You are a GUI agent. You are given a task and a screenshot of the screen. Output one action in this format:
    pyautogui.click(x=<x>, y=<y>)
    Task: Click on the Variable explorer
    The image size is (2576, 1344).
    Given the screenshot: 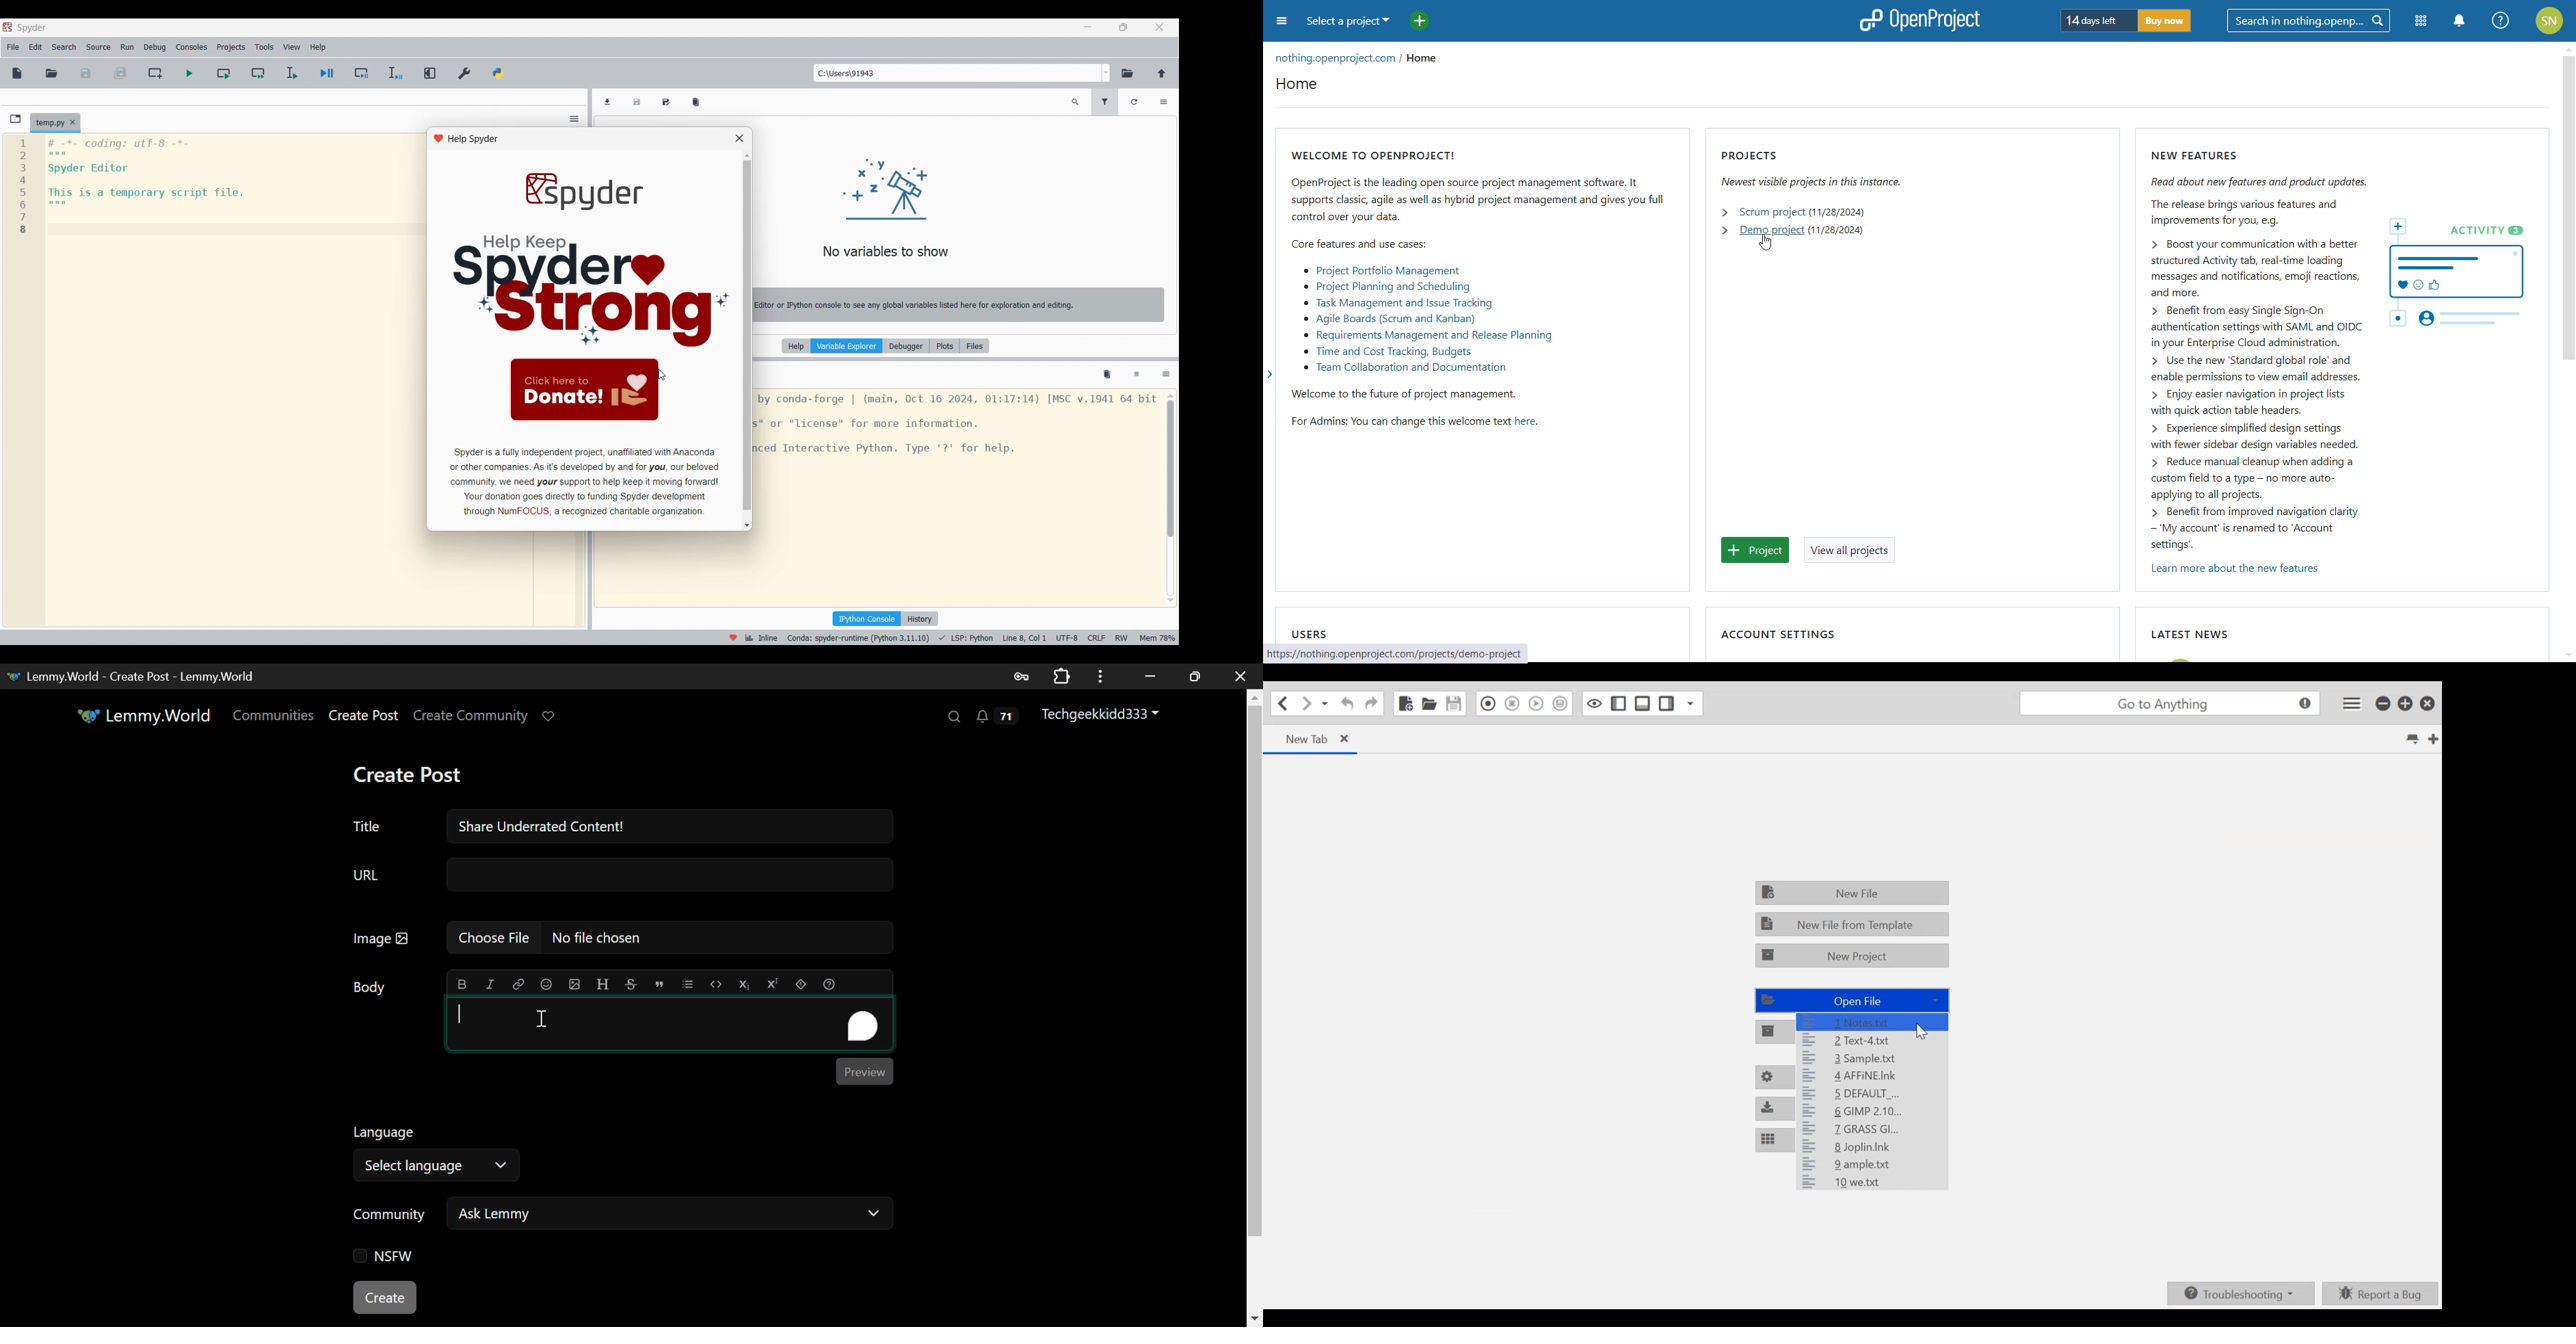 What is the action you would take?
    pyautogui.click(x=848, y=346)
    